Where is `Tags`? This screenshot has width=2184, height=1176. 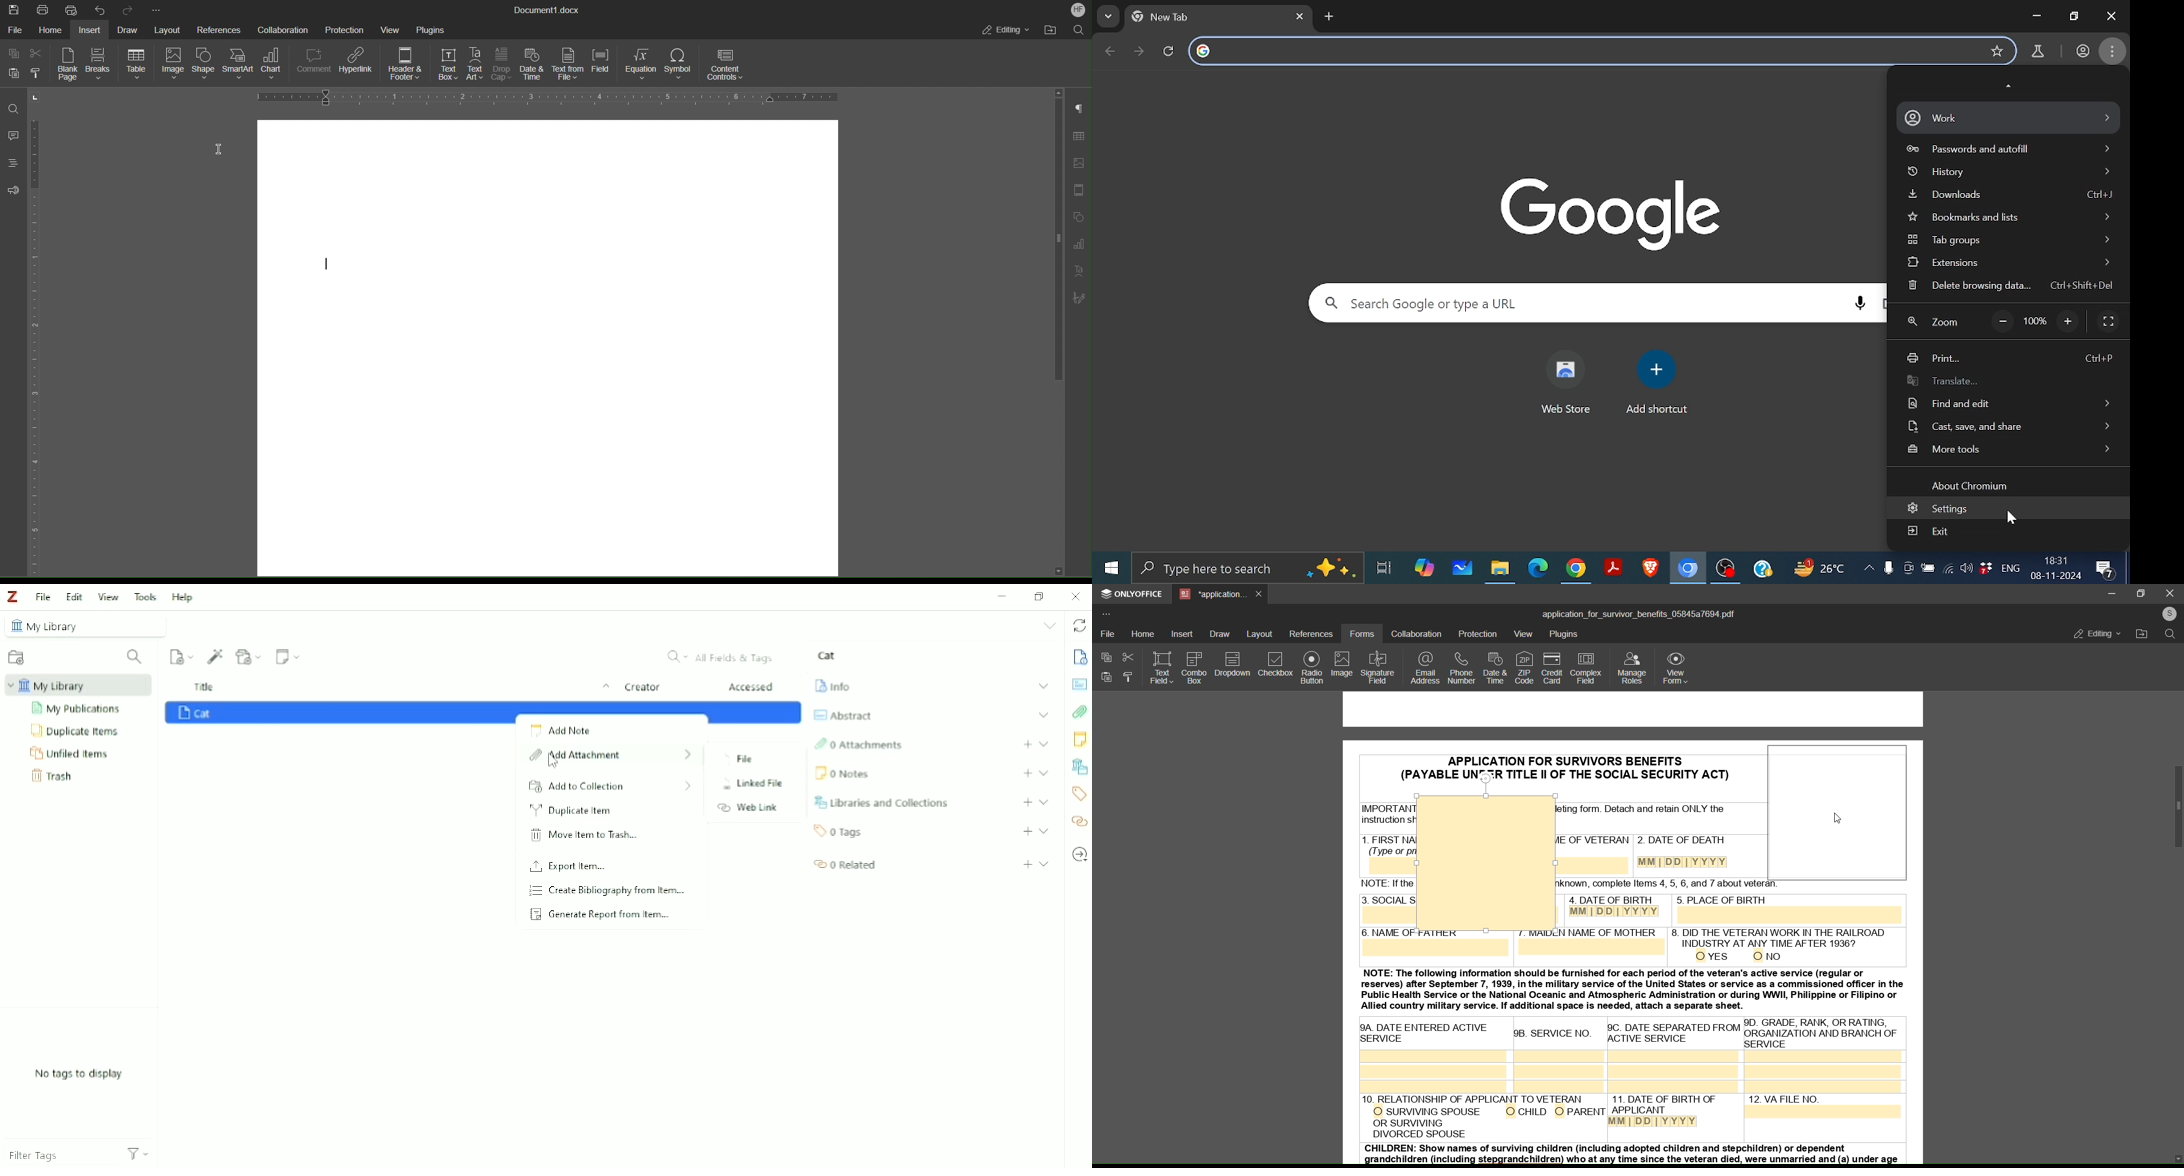
Tags is located at coordinates (1078, 793).